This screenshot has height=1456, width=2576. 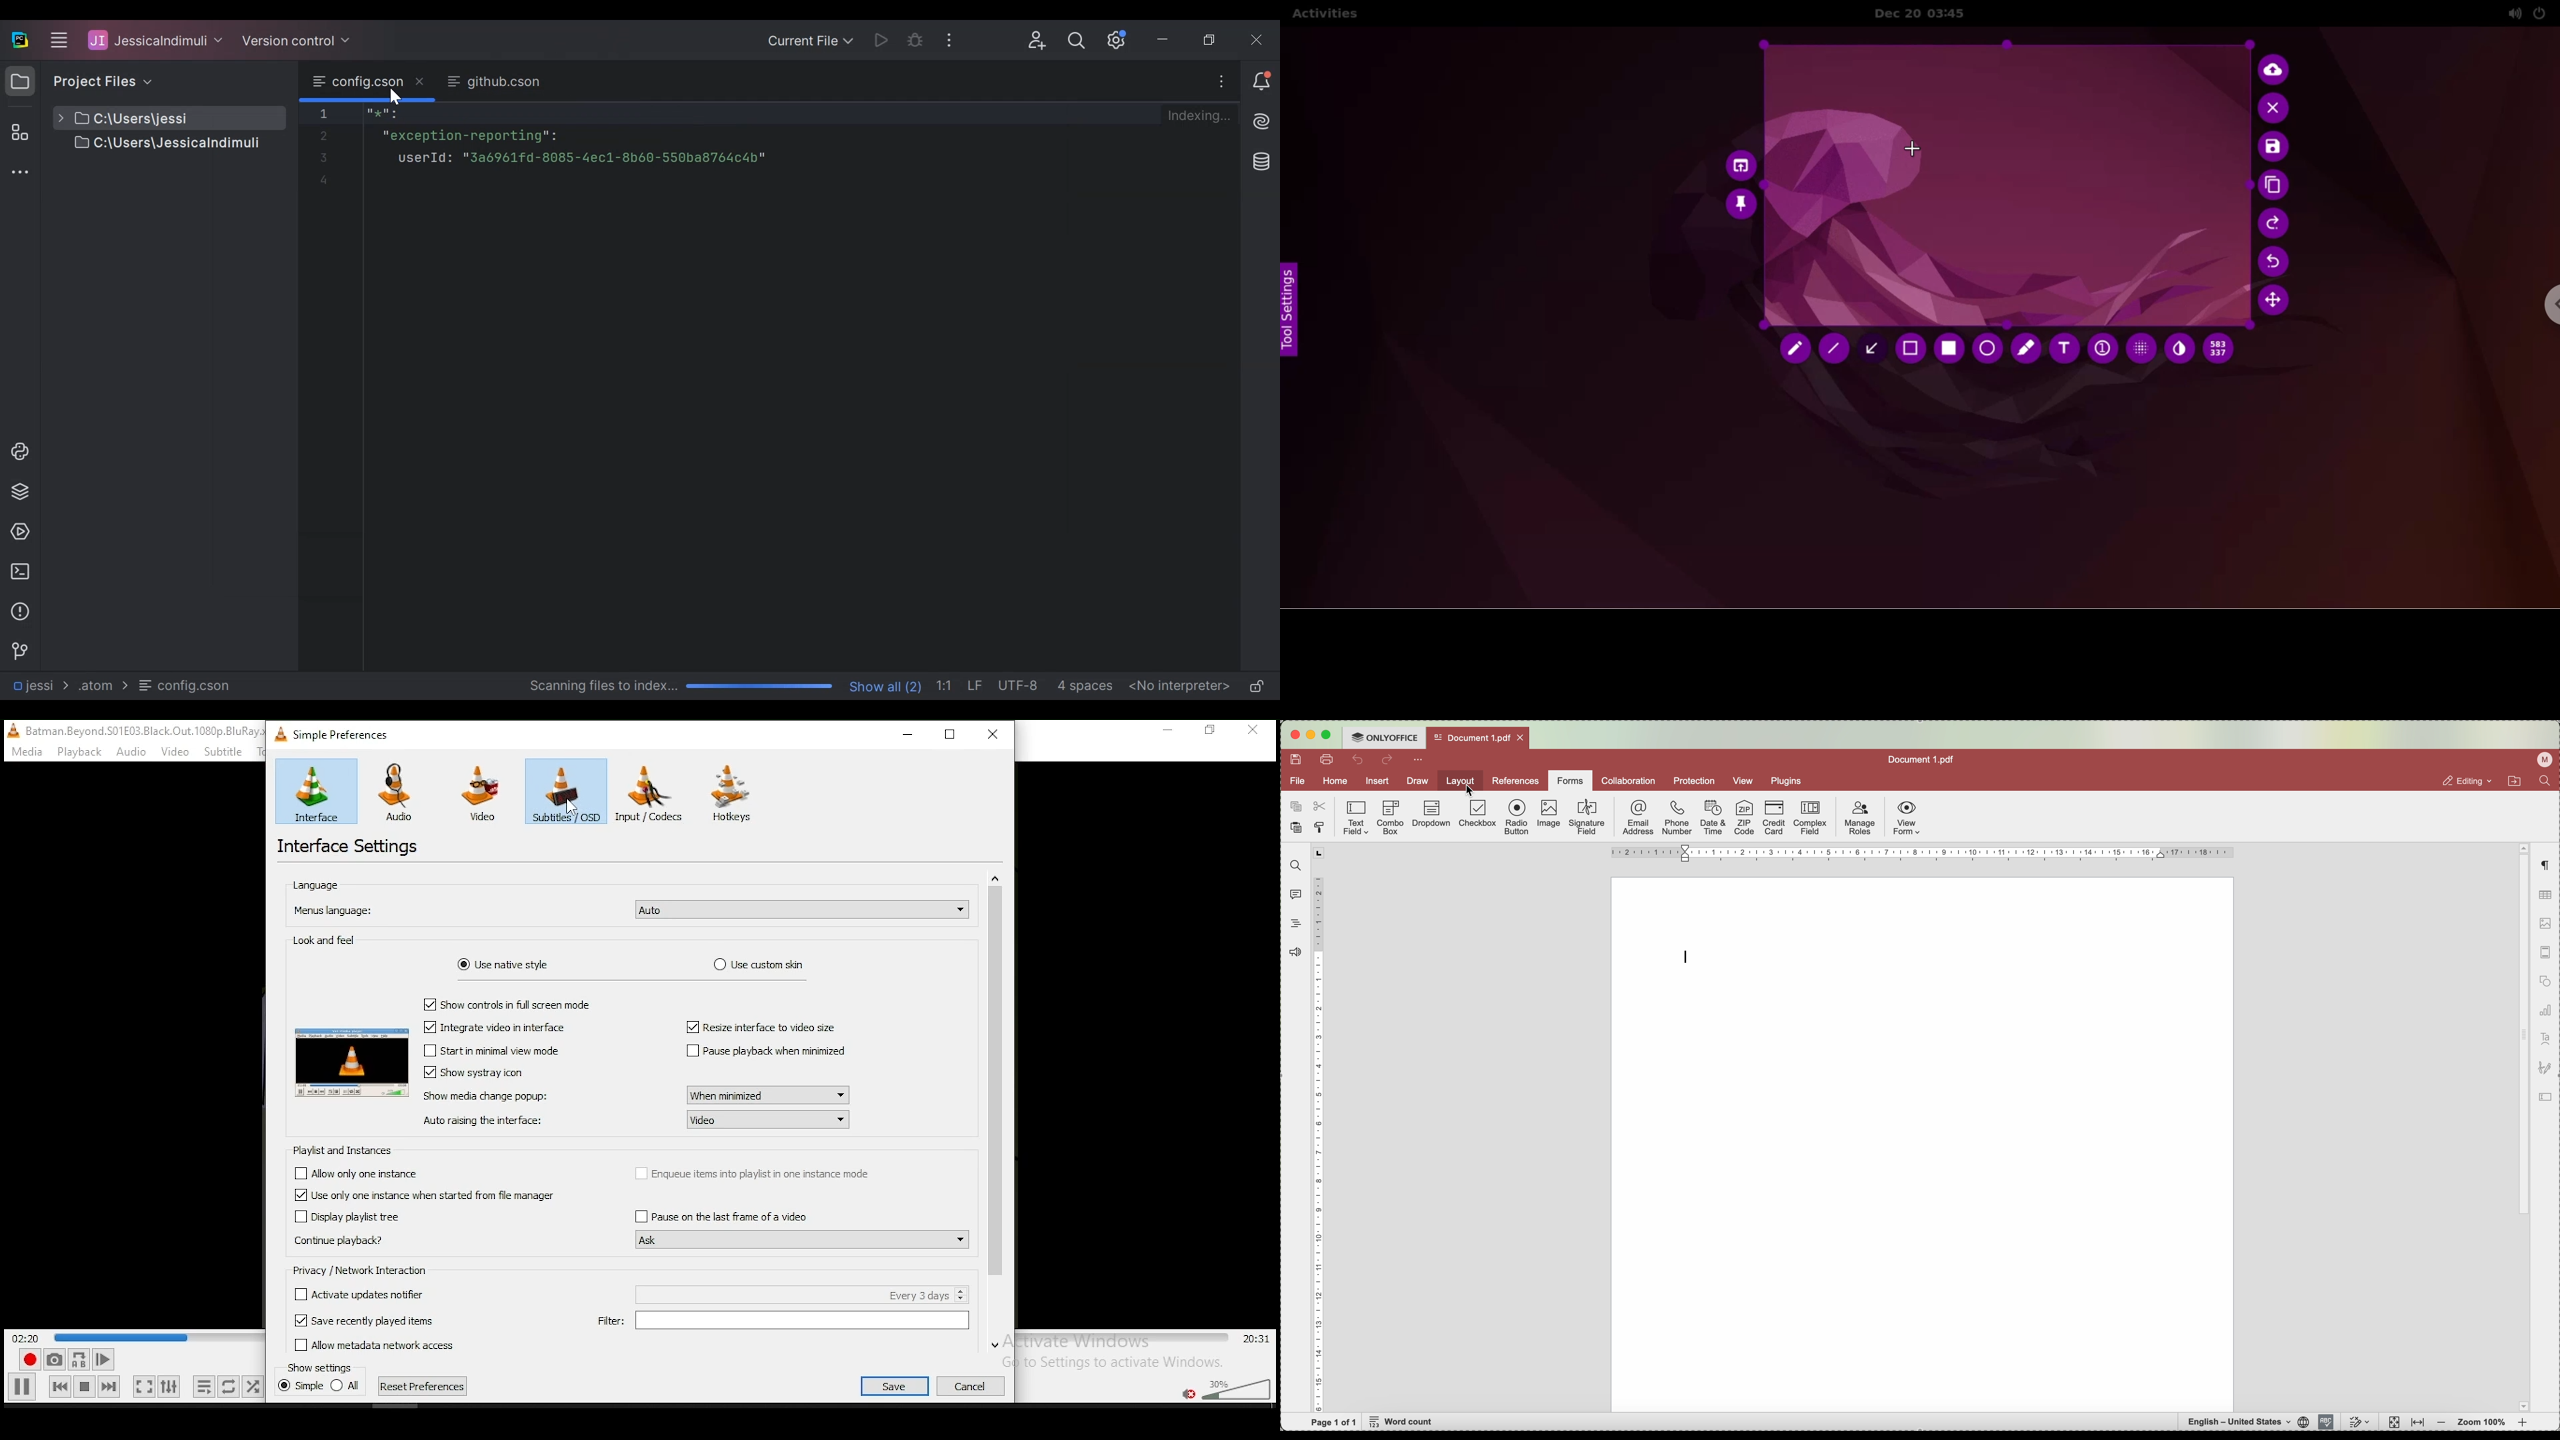 What do you see at coordinates (2545, 925) in the screenshot?
I see `image settings` at bounding box center [2545, 925].